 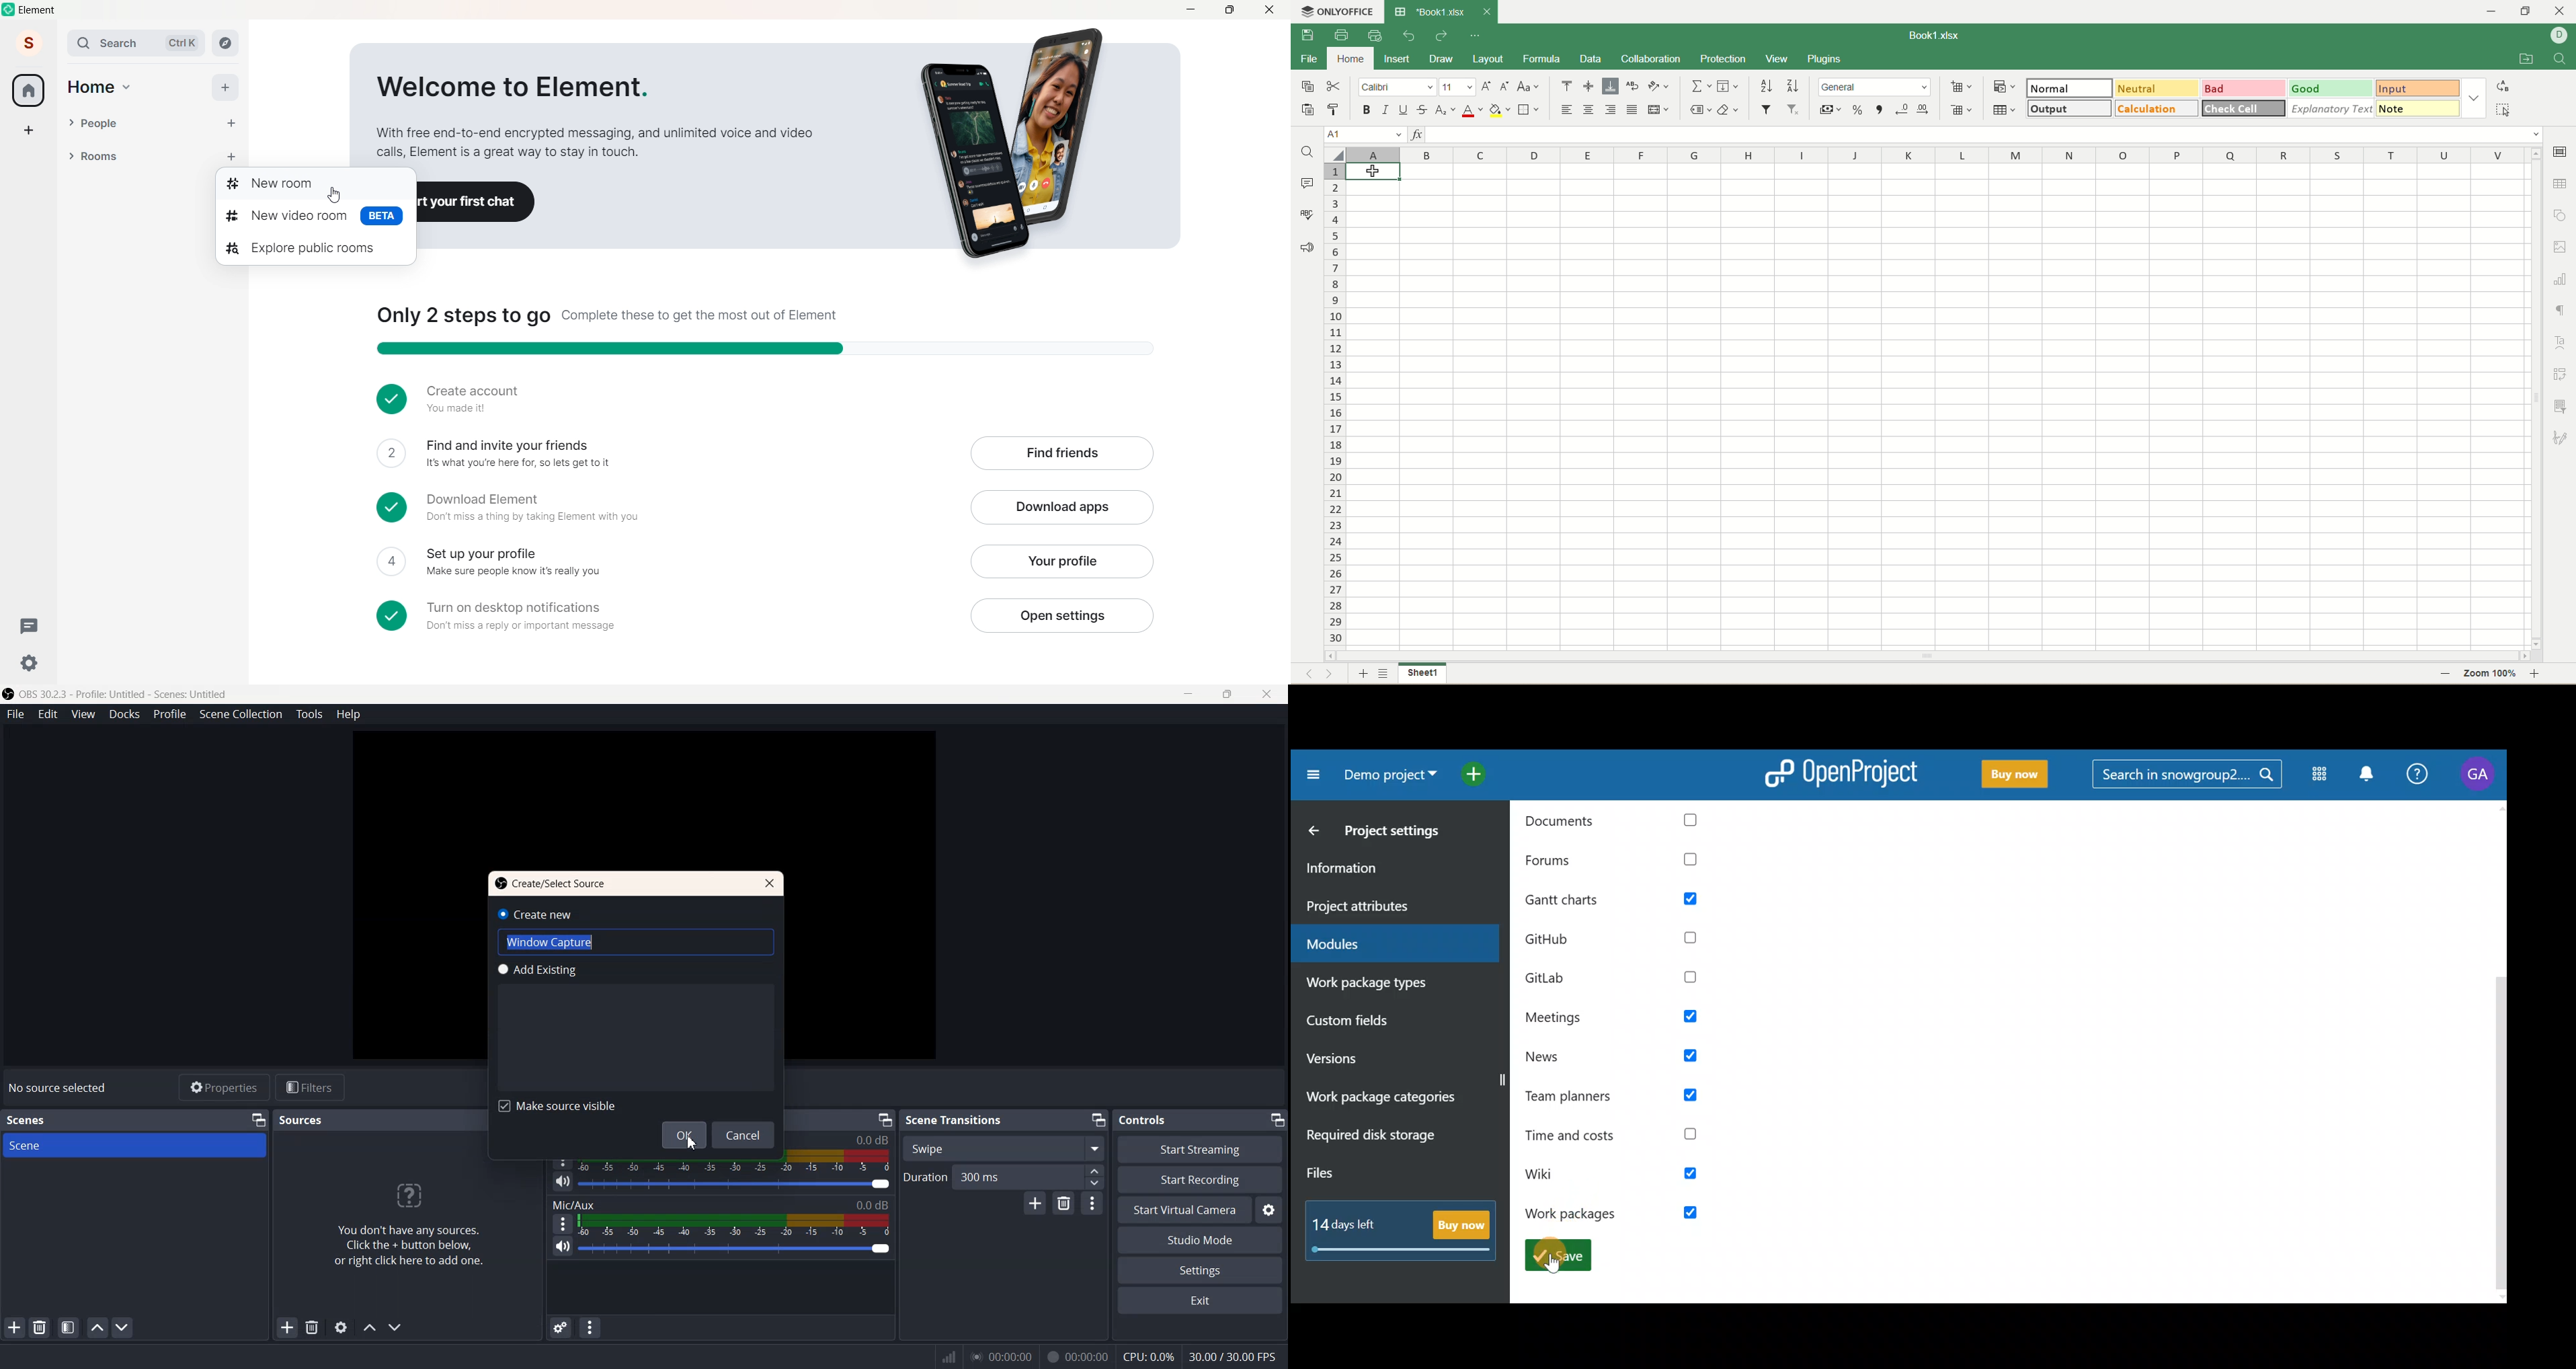 I want to click on insert cell, so click(x=1962, y=88).